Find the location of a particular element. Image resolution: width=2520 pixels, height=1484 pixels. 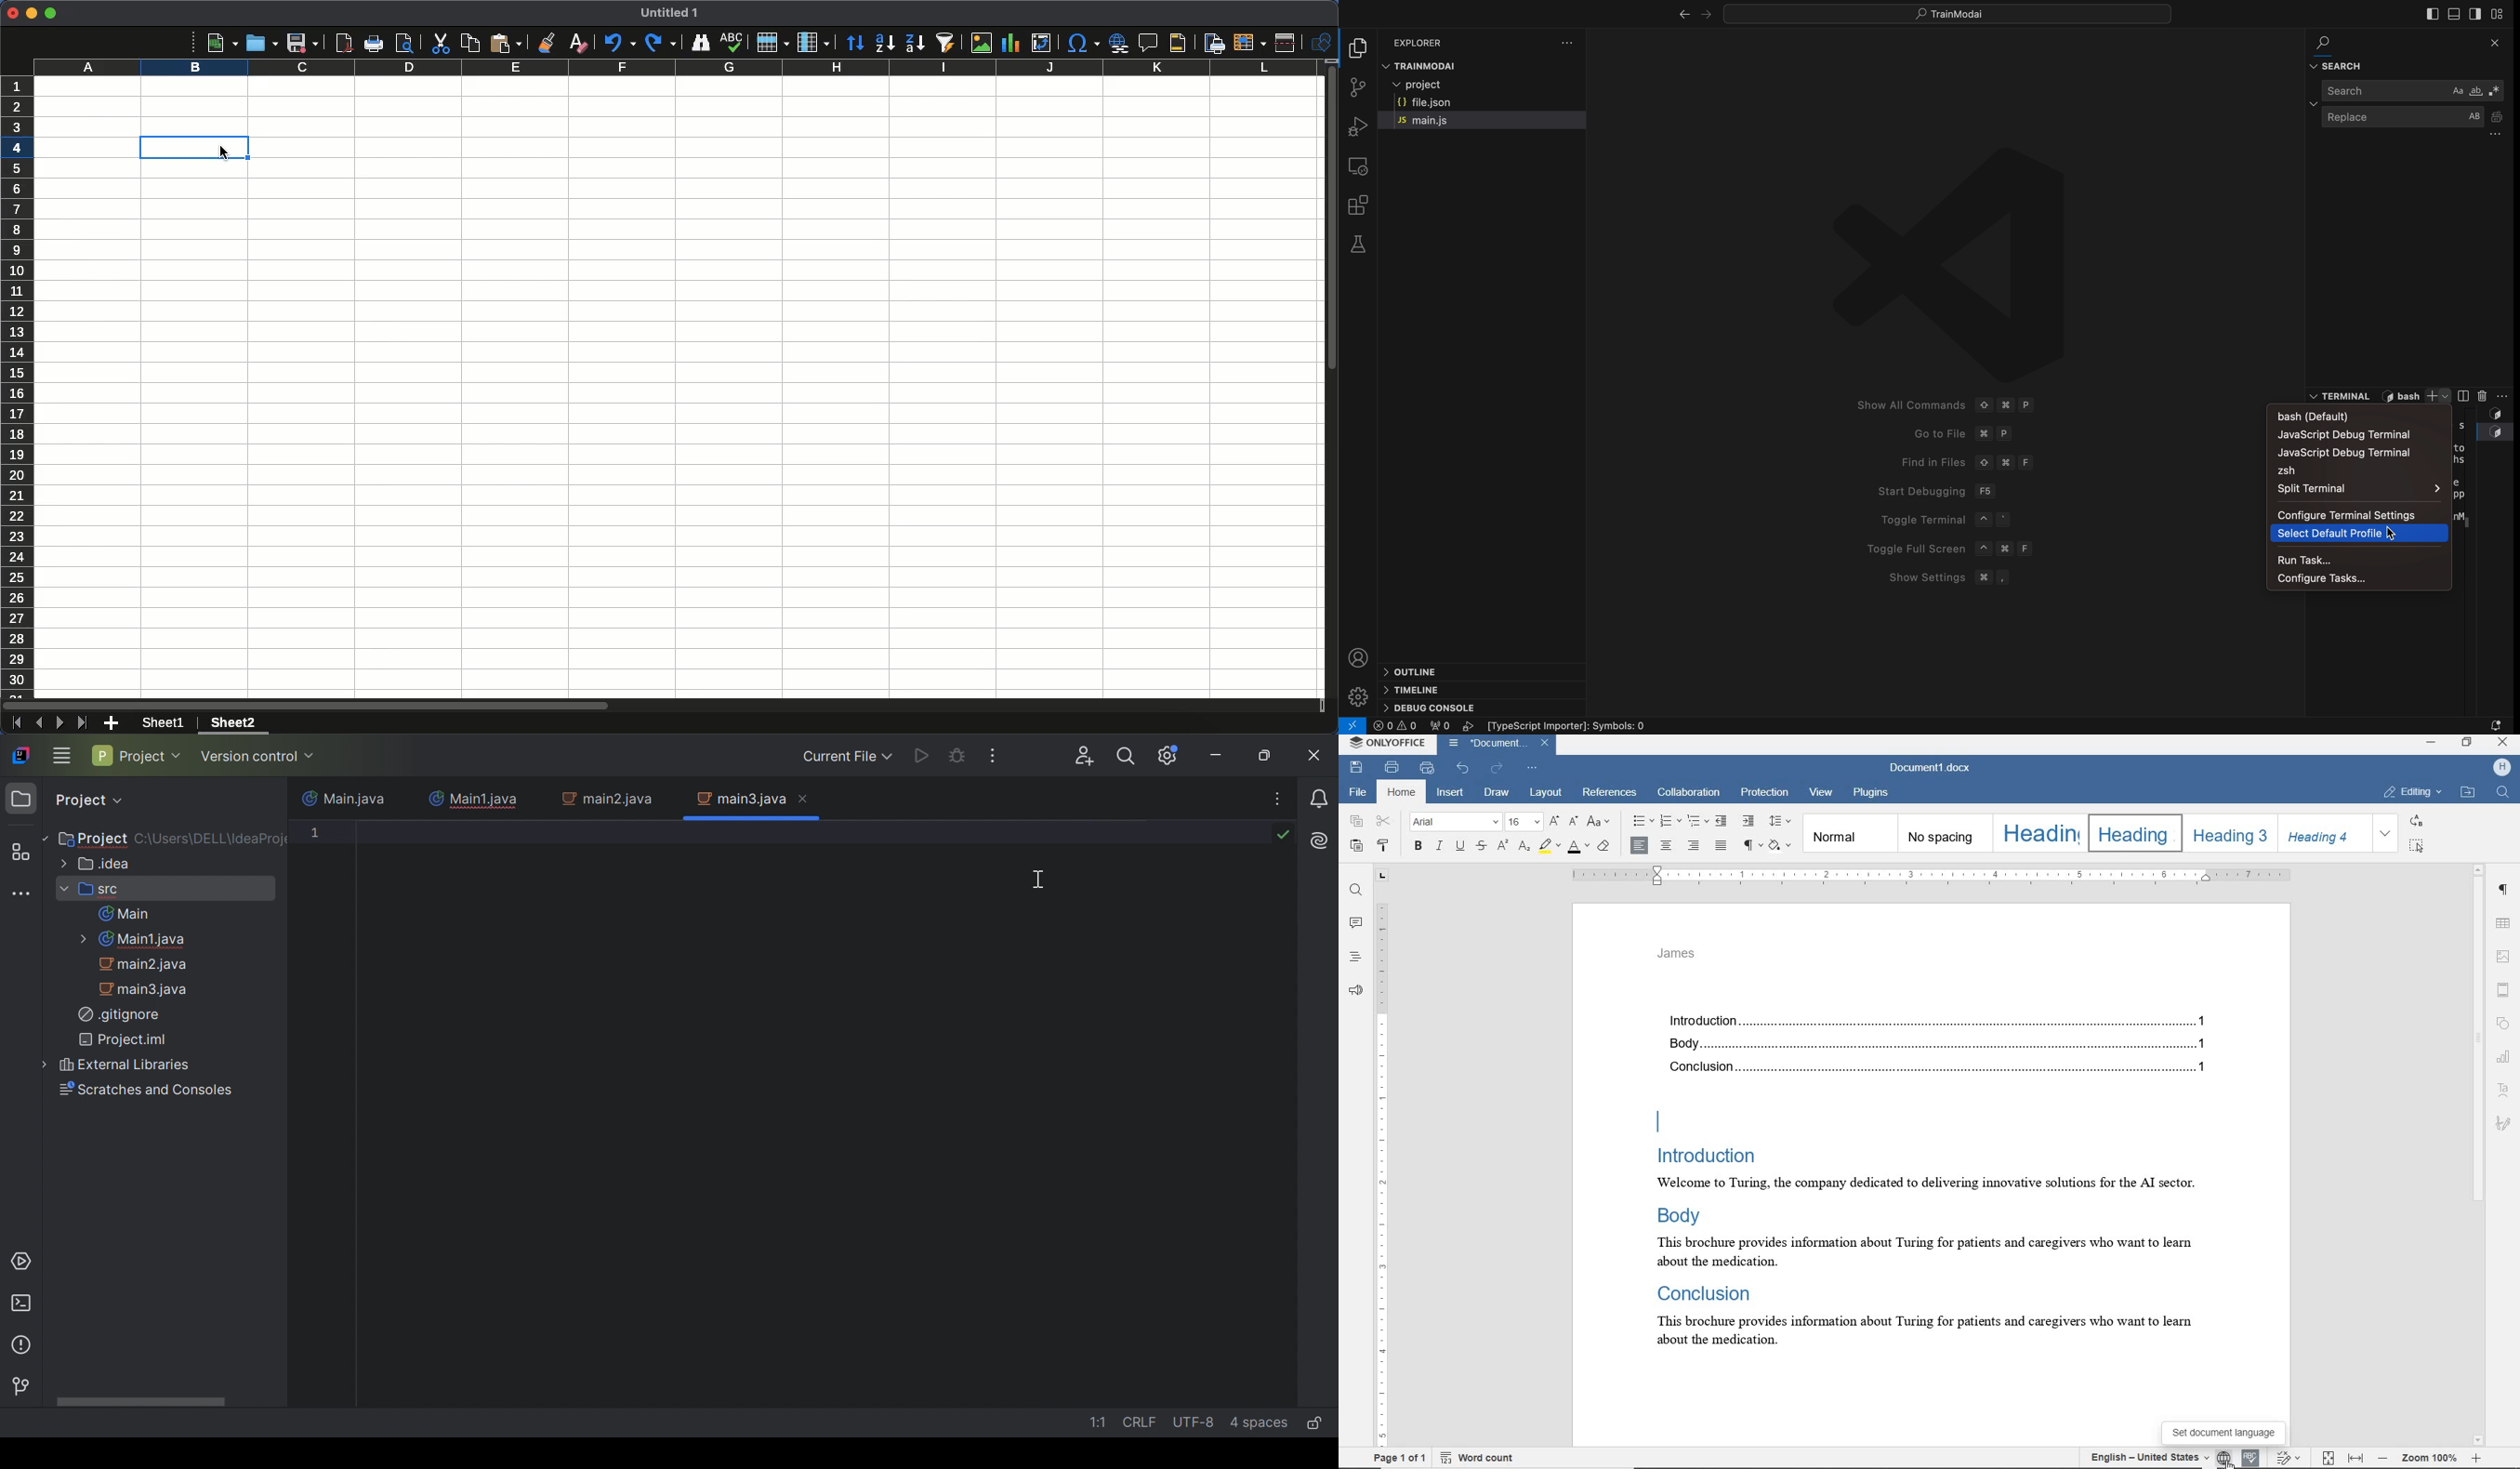

Terminal is located at coordinates (21, 1306).